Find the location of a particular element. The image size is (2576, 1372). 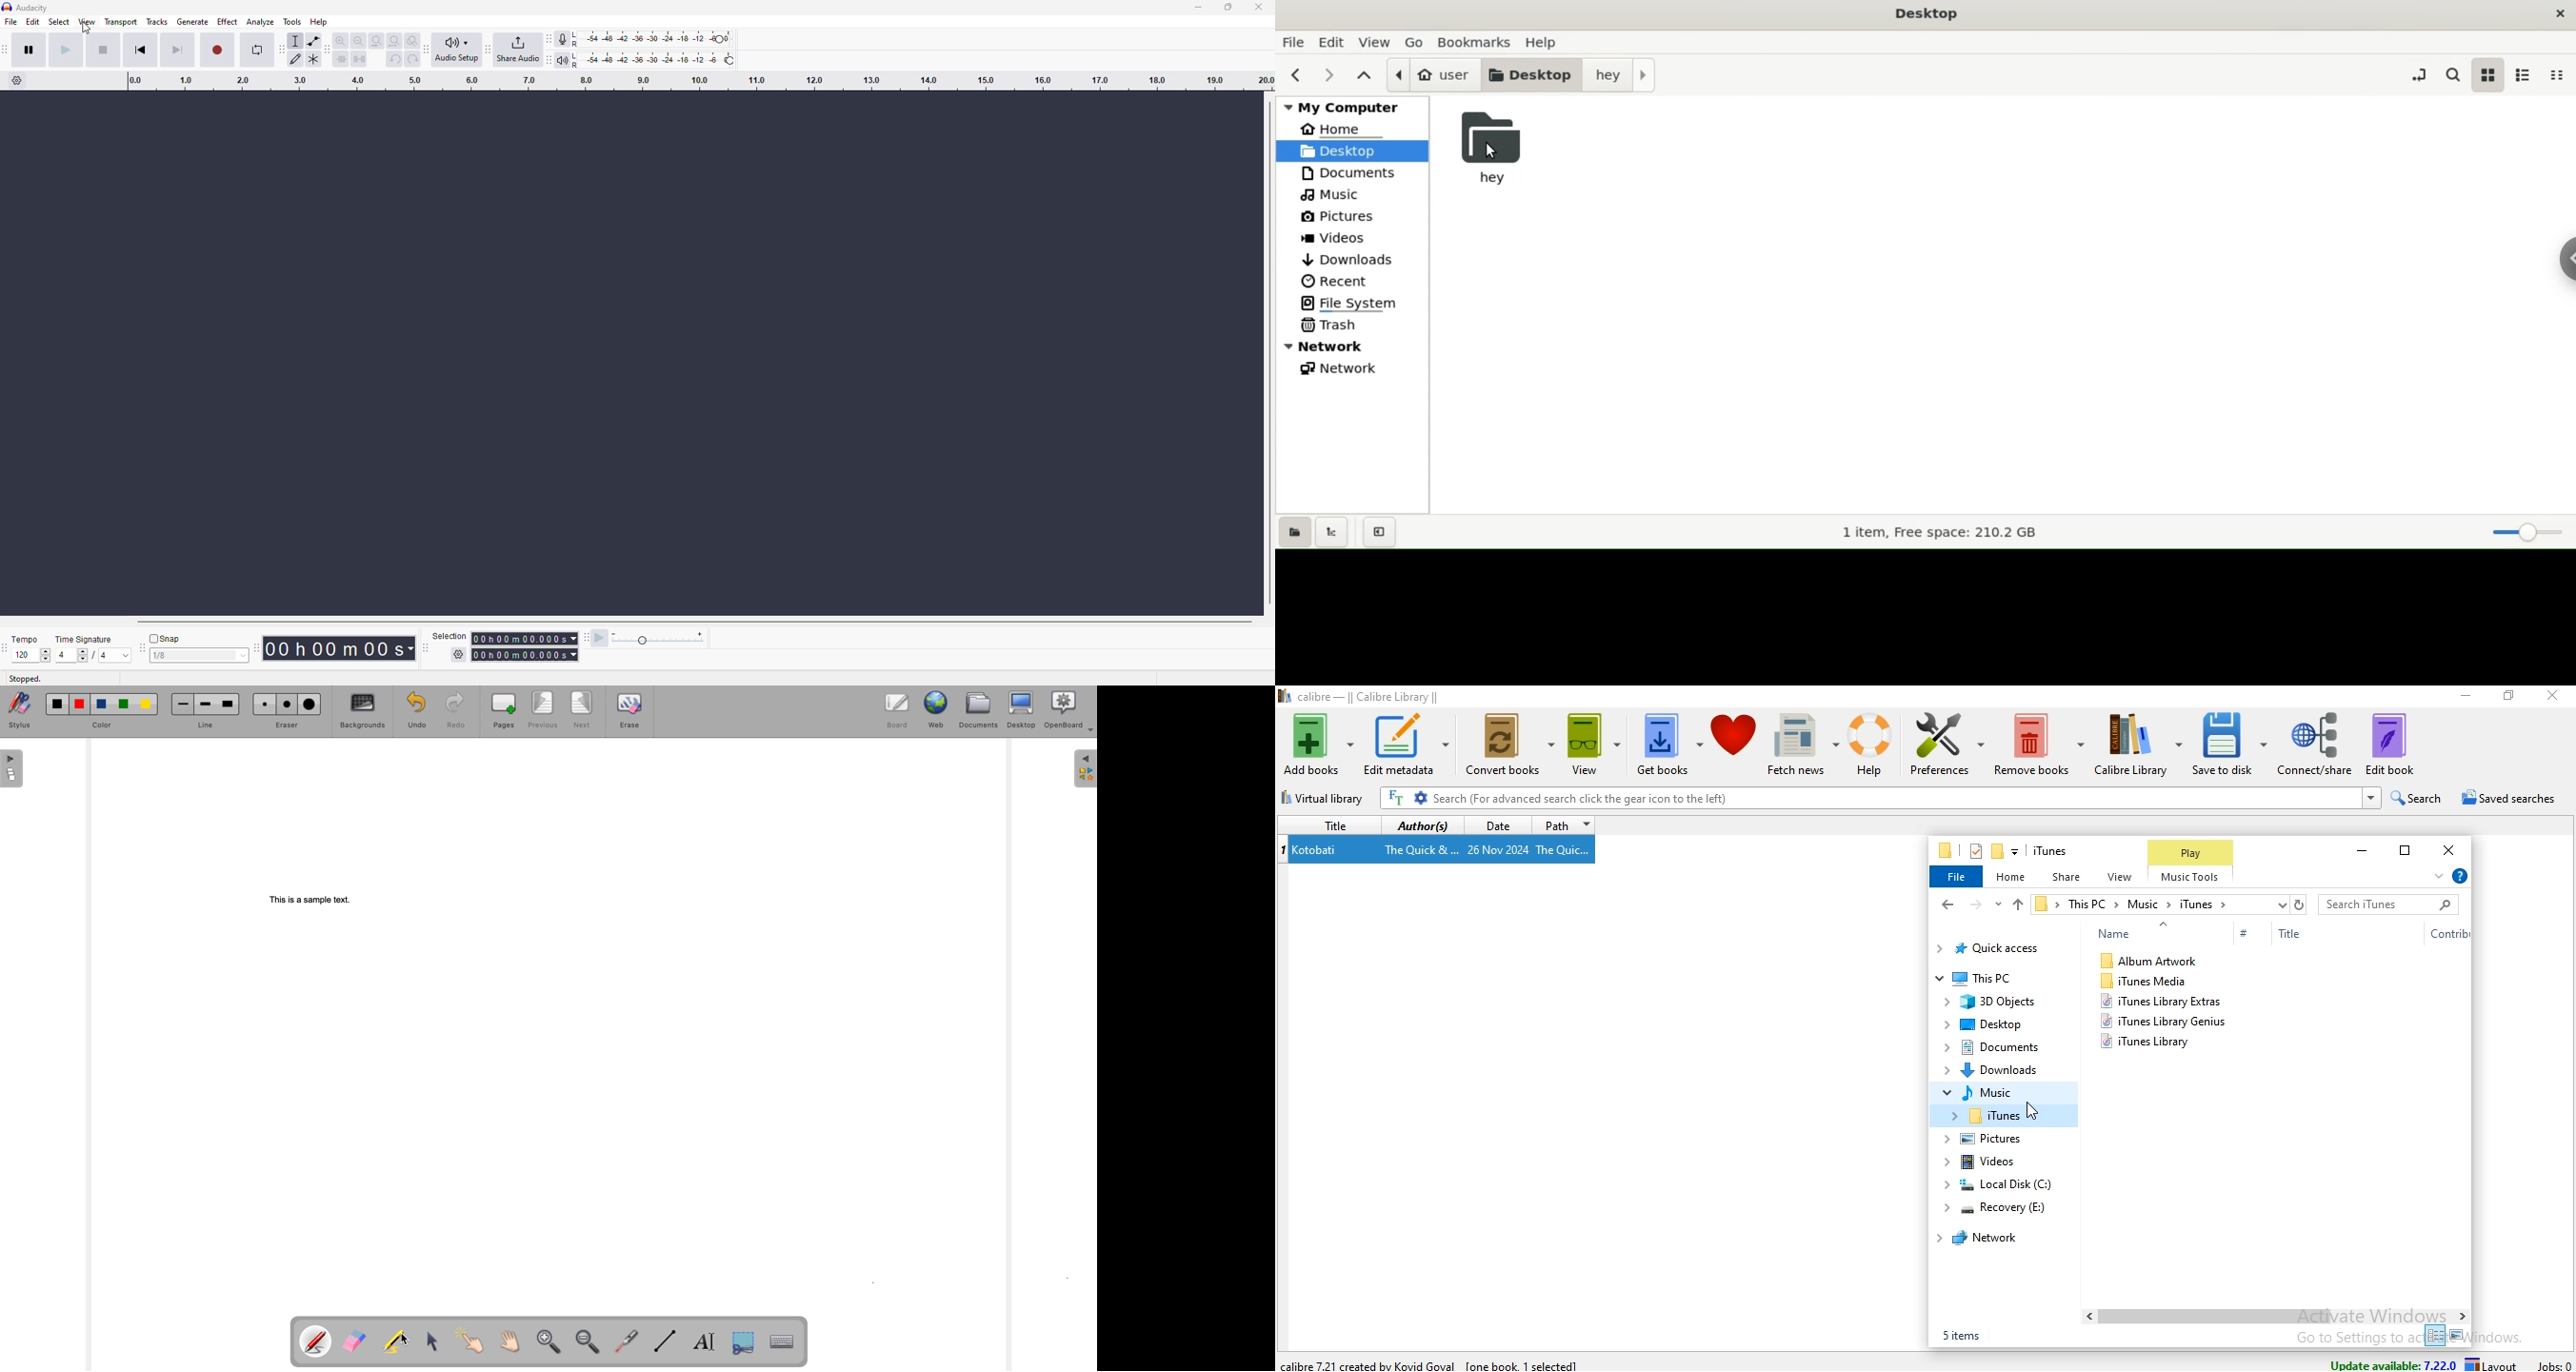

redo is located at coordinates (412, 59).